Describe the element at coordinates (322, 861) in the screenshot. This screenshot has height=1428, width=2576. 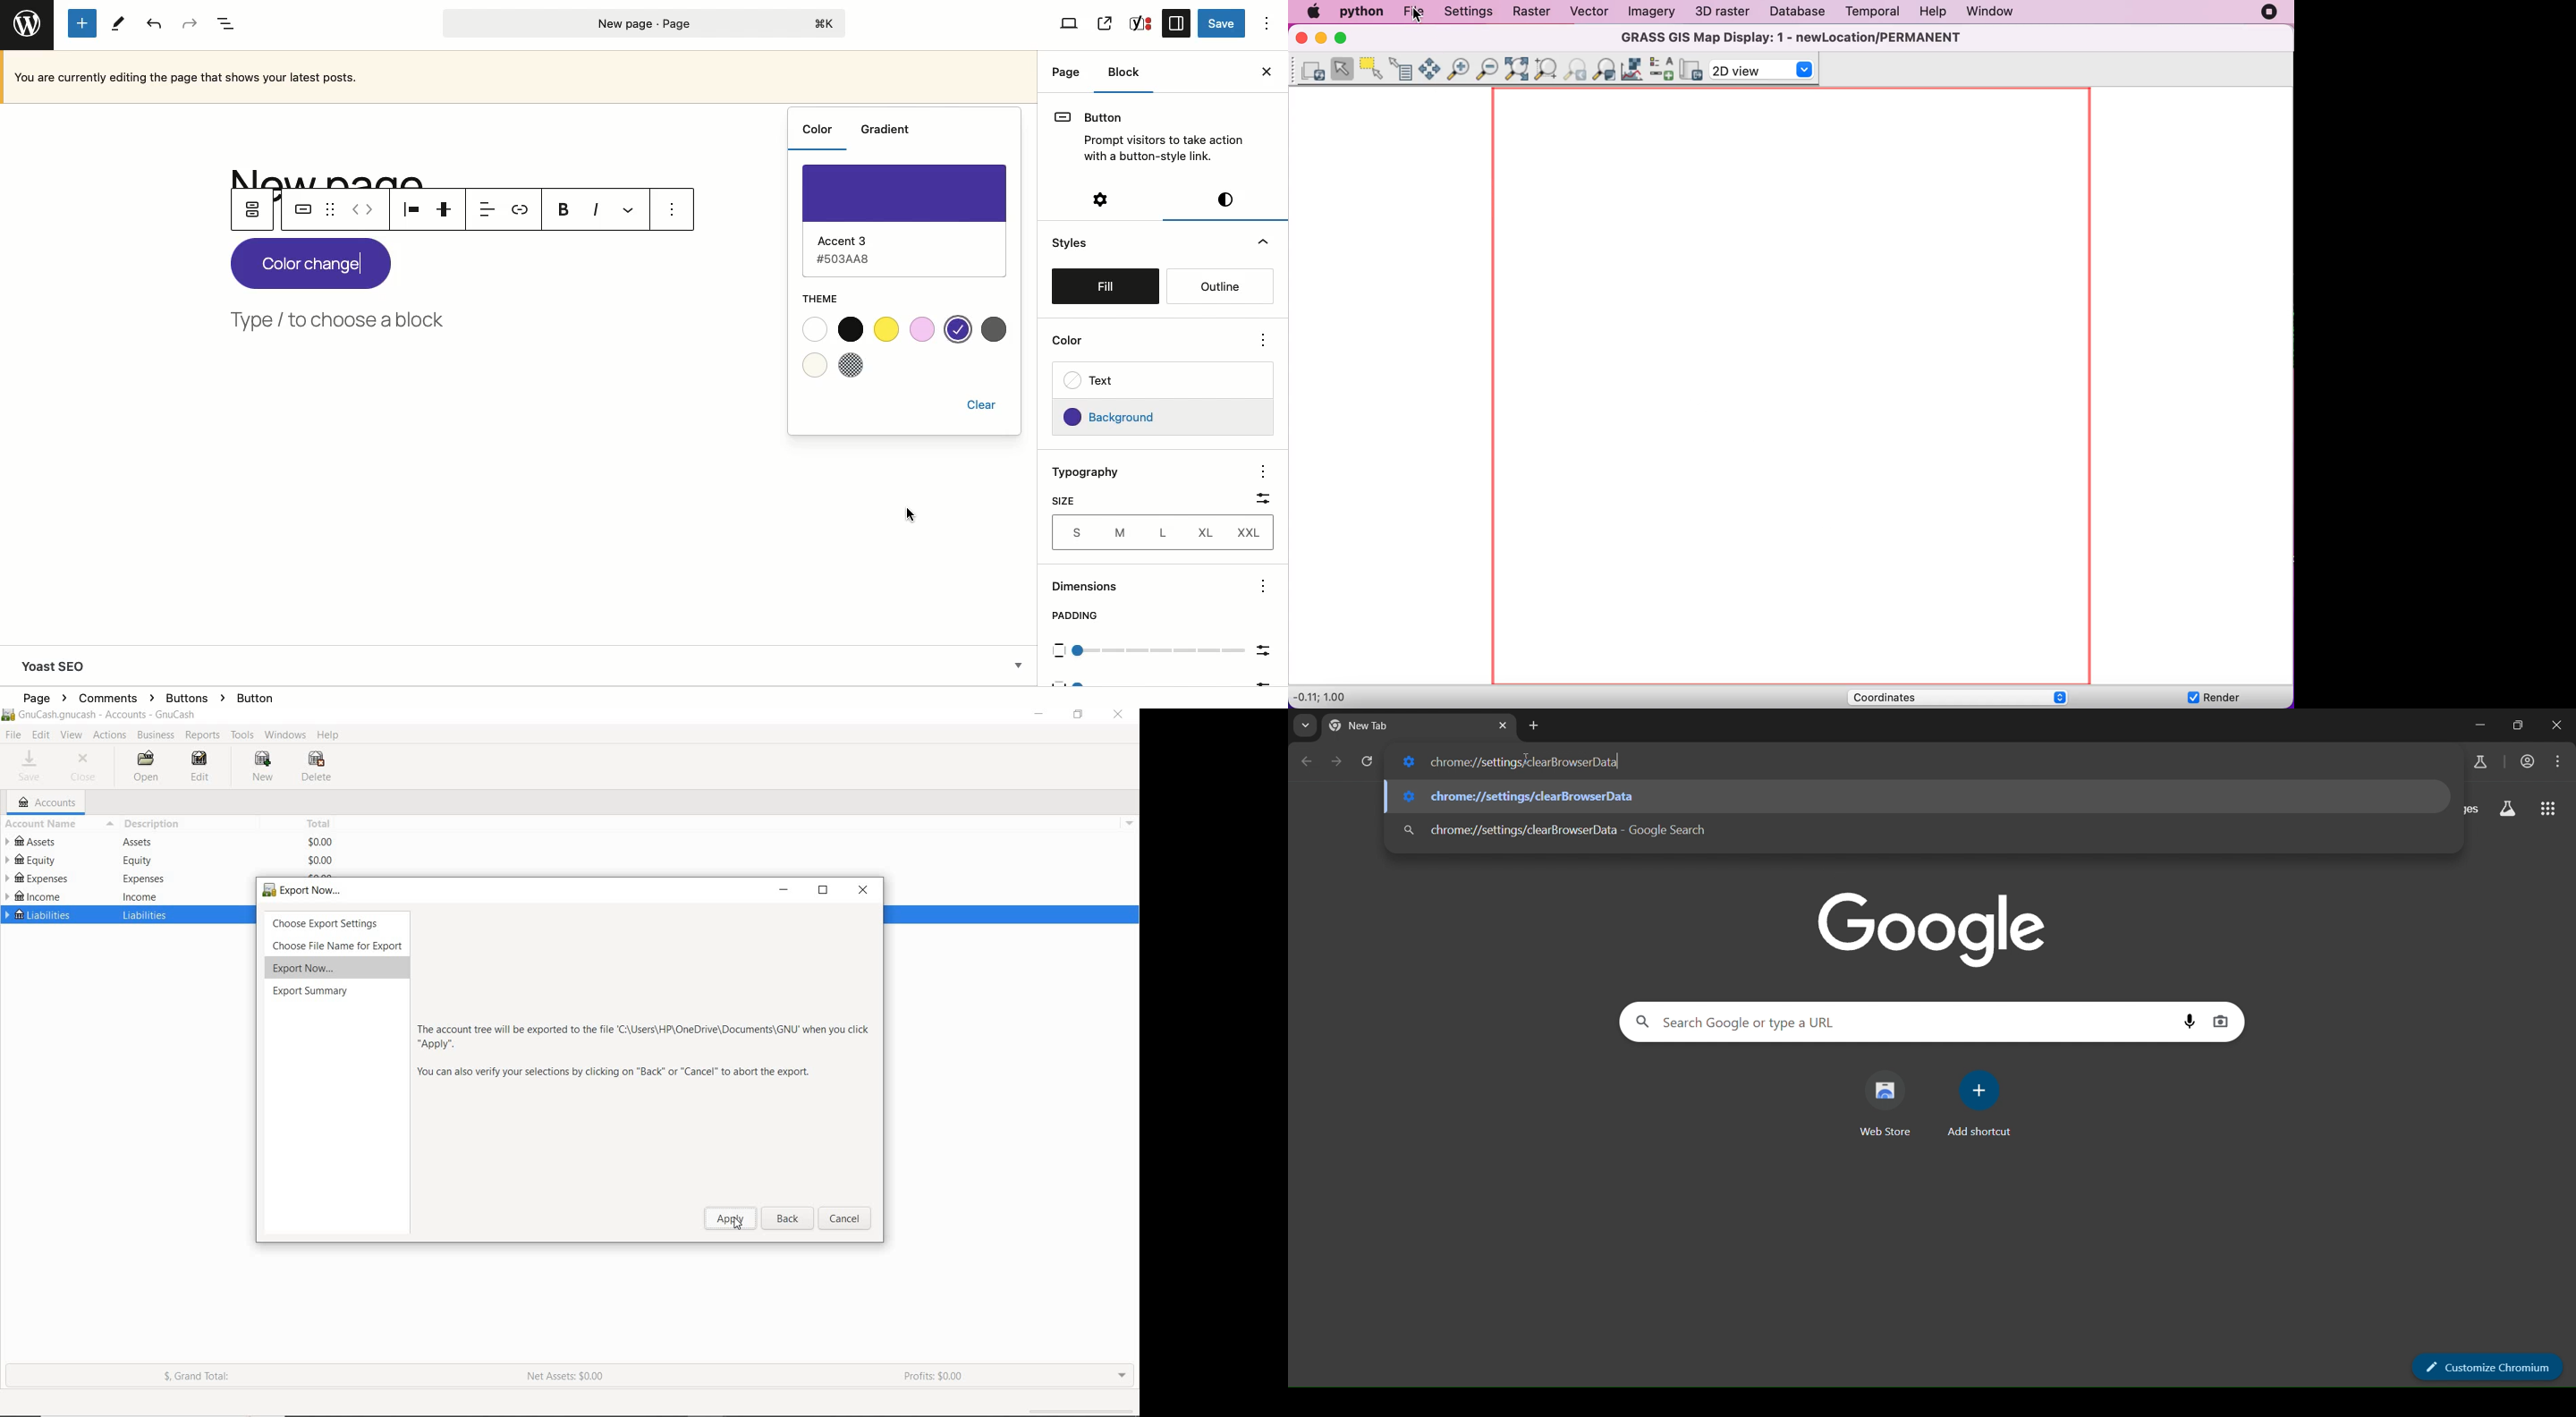
I see `$0.00` at that location.